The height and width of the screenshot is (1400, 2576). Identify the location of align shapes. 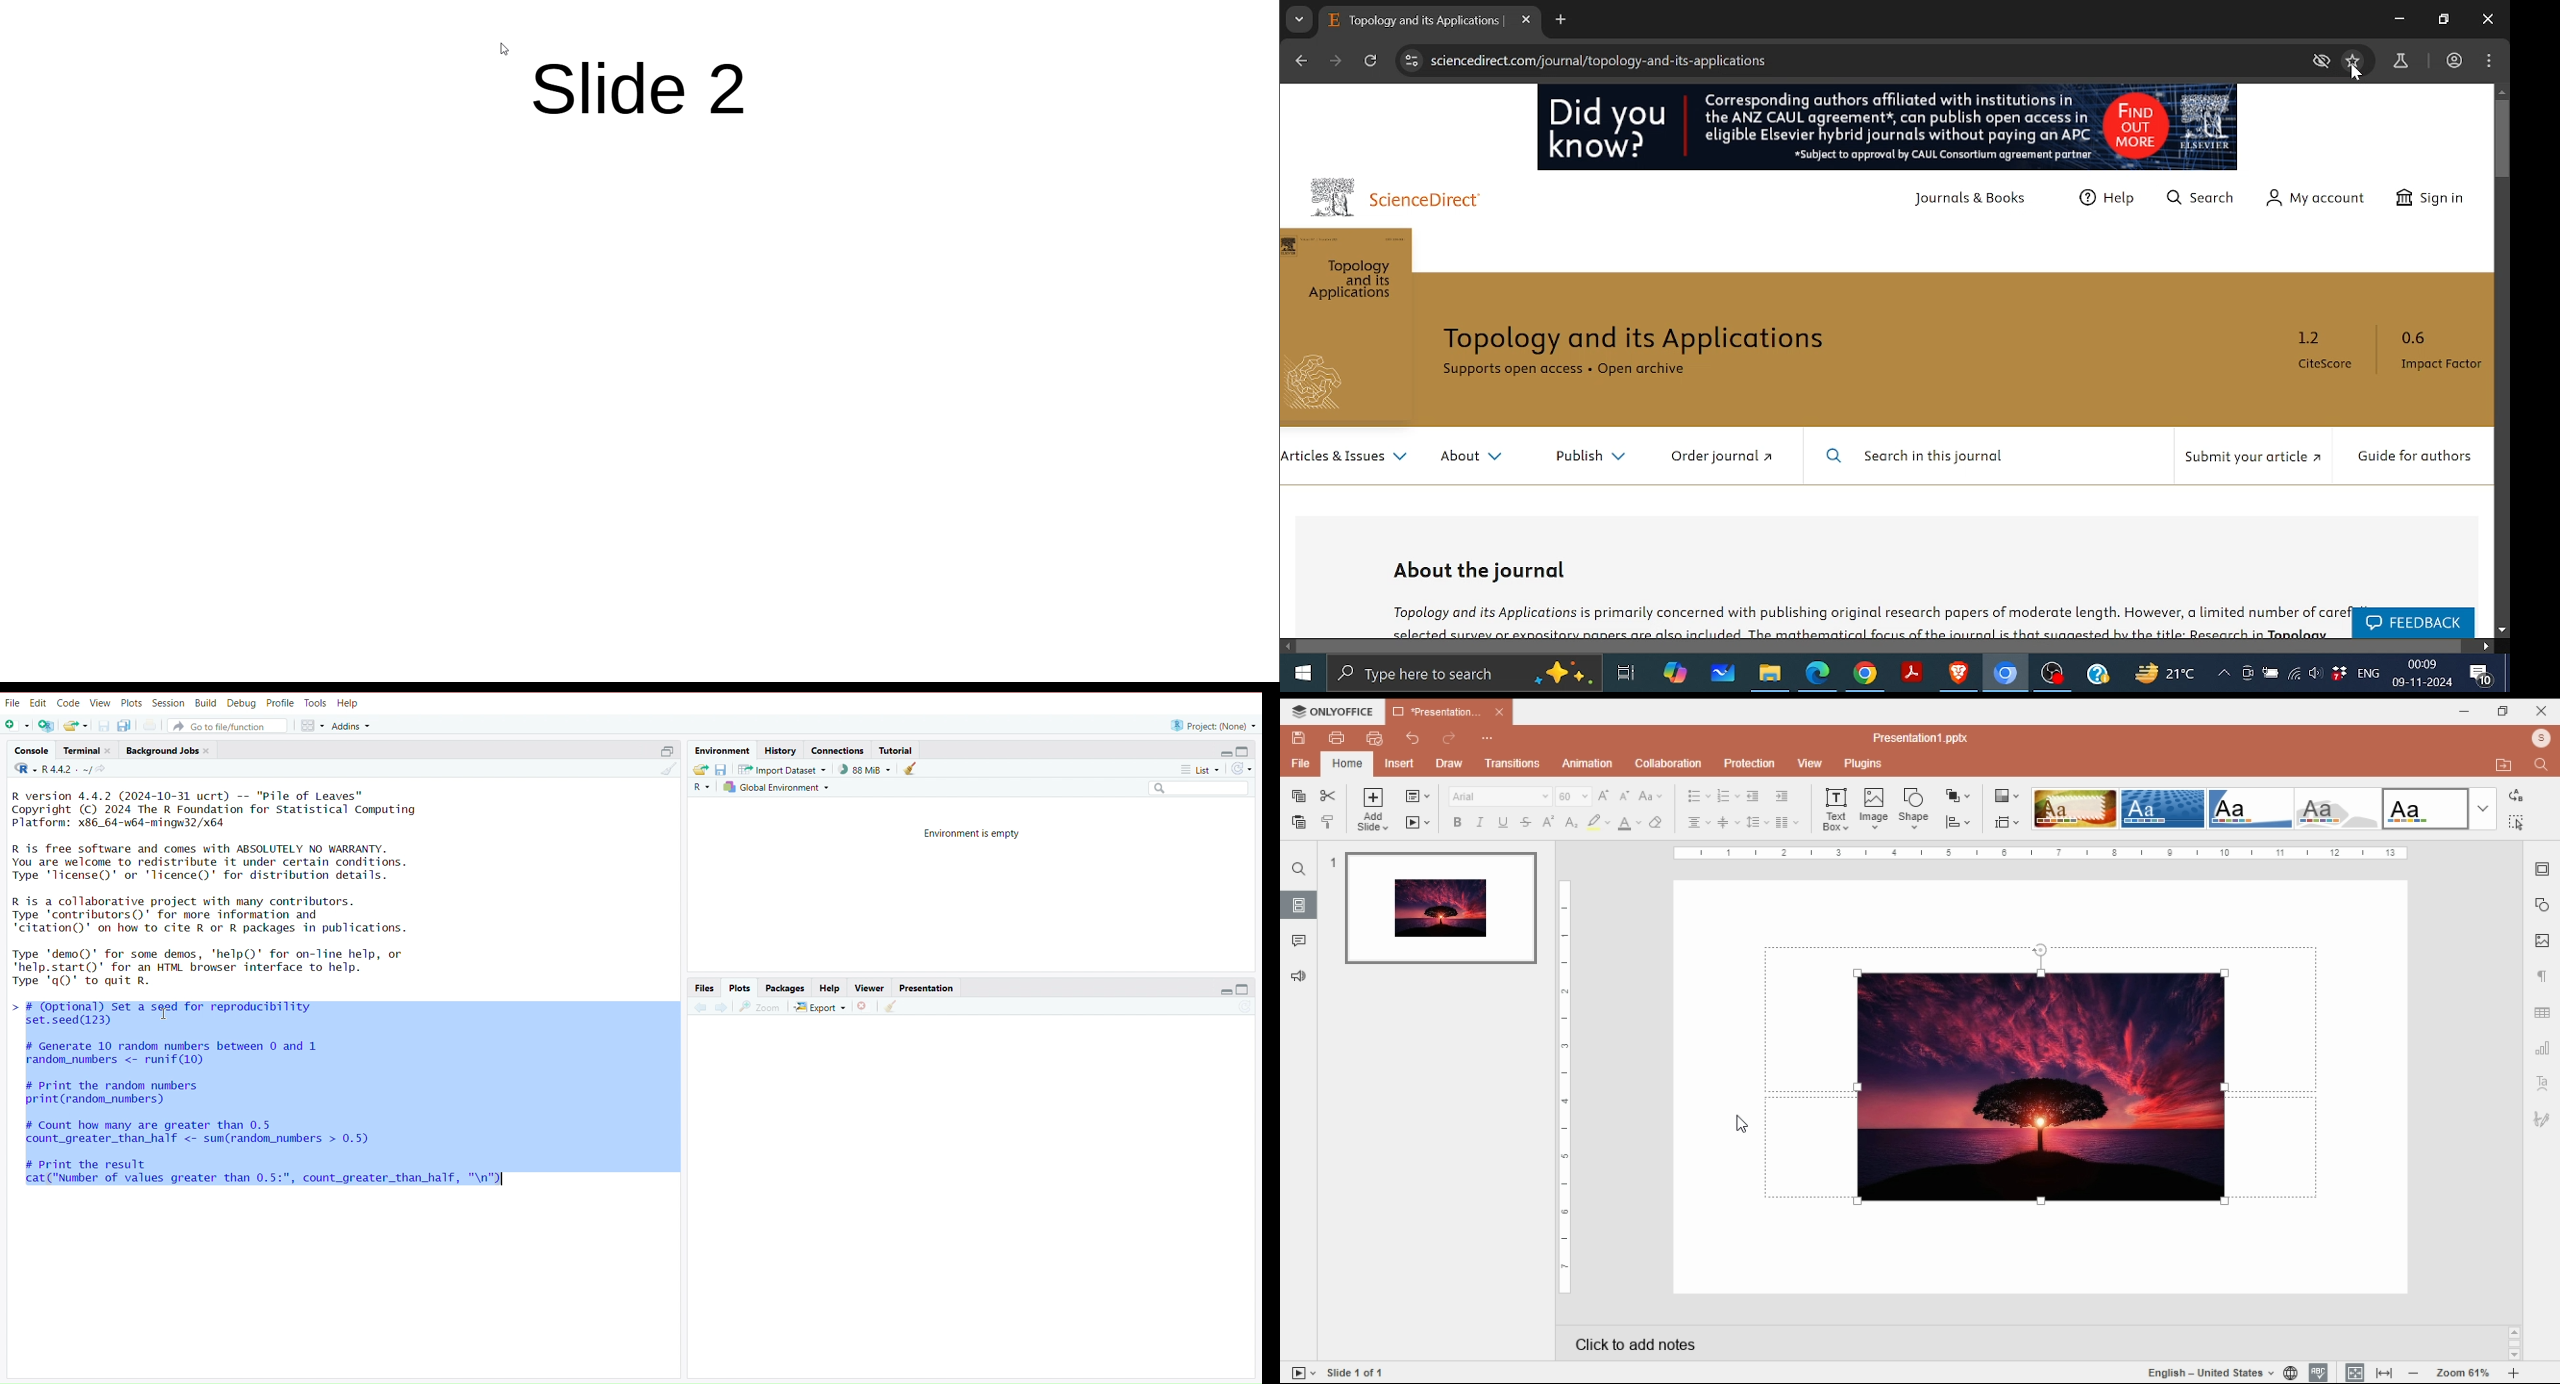
(1959, 823).